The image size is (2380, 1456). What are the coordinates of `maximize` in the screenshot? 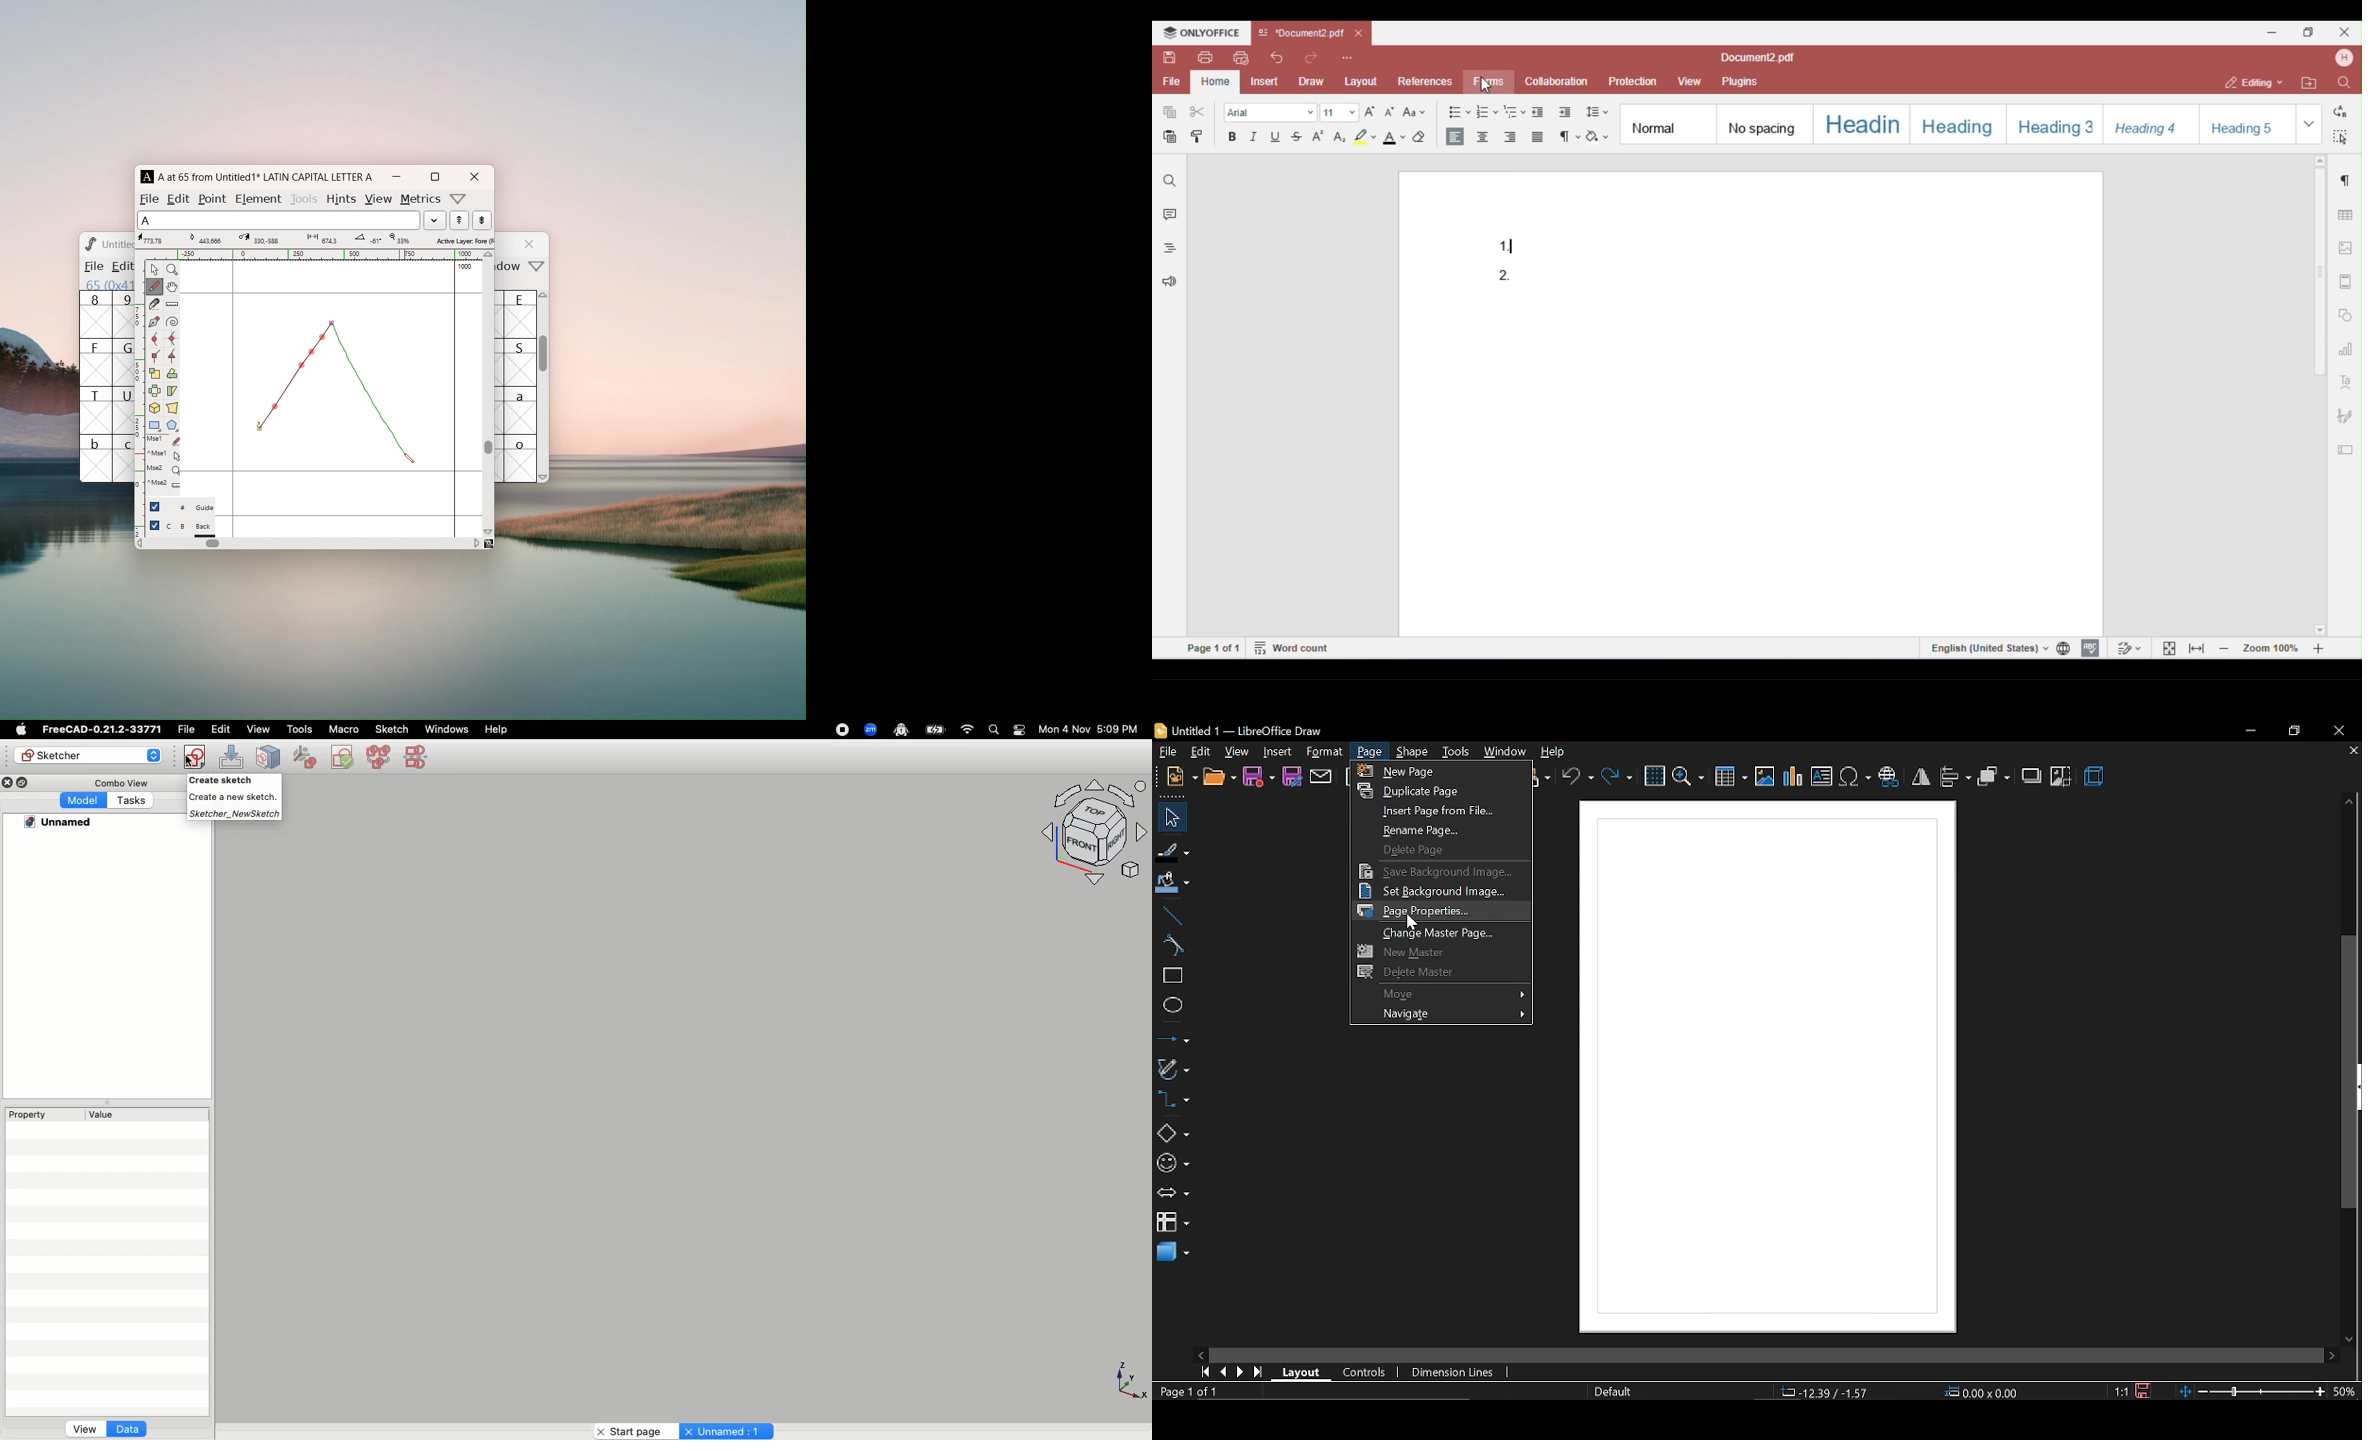 It's located at (435, 177).